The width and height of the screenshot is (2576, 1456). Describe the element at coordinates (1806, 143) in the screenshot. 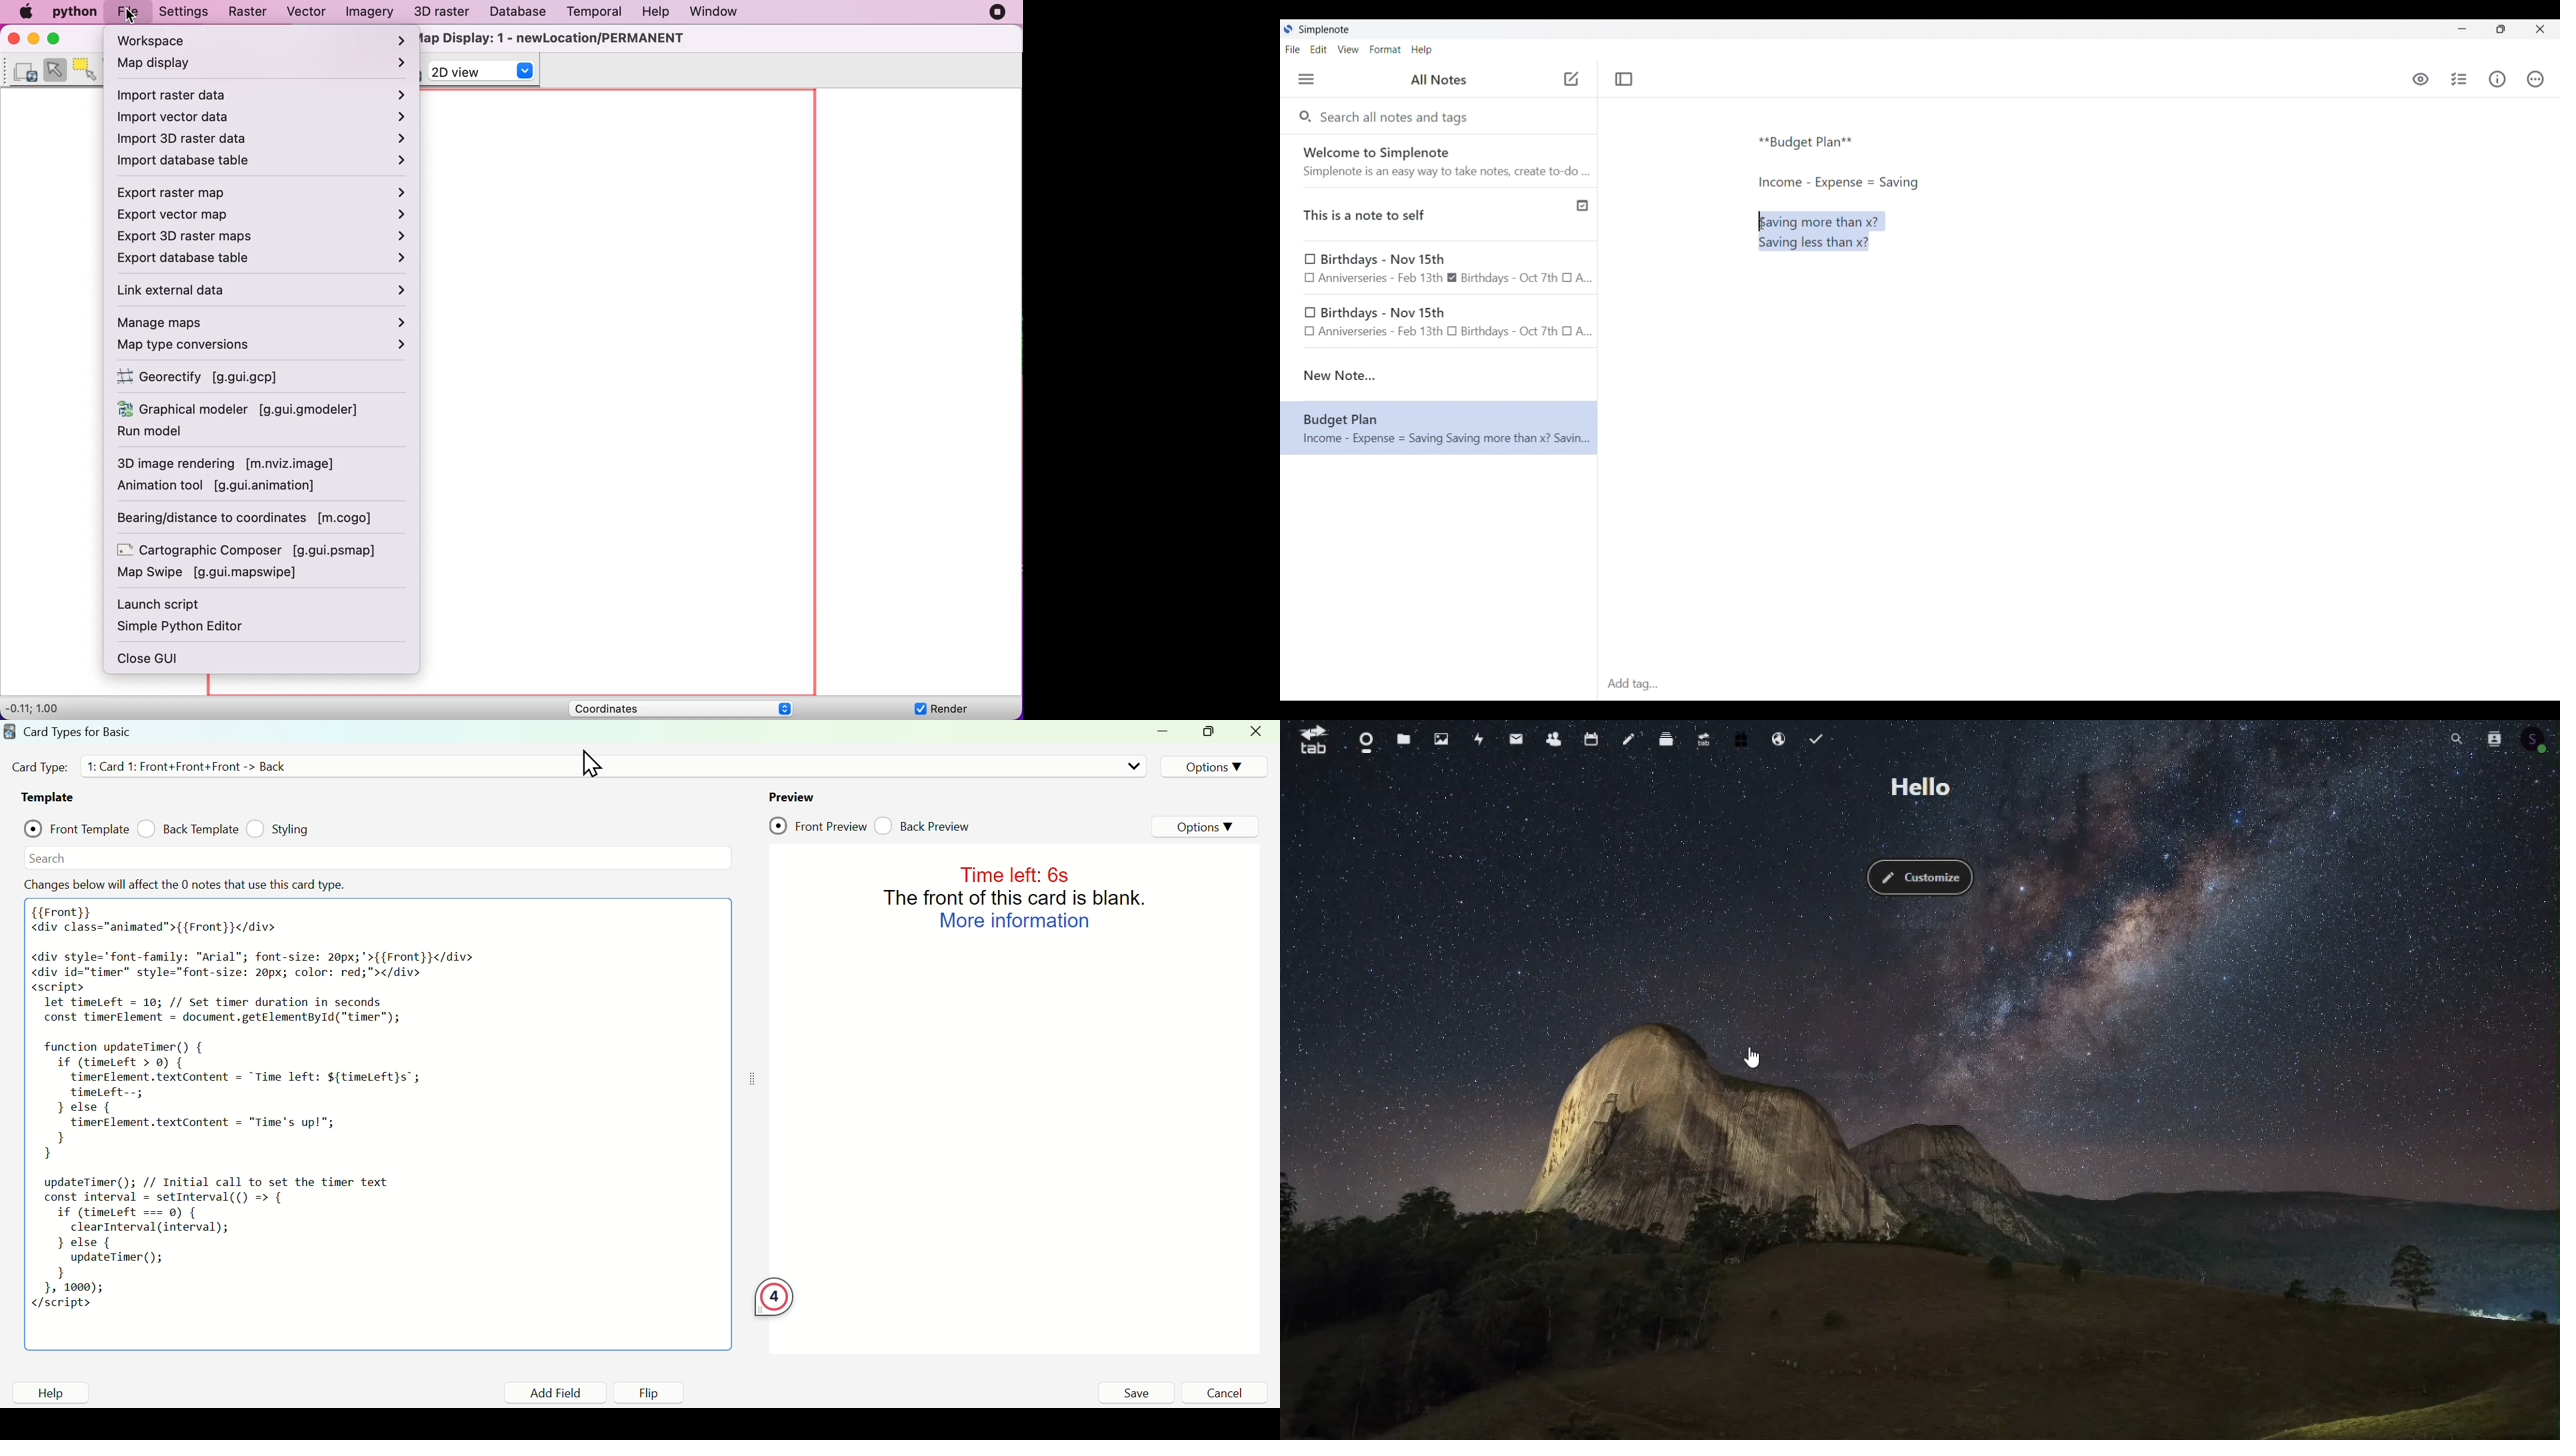

I see `Text typed in` at that location.